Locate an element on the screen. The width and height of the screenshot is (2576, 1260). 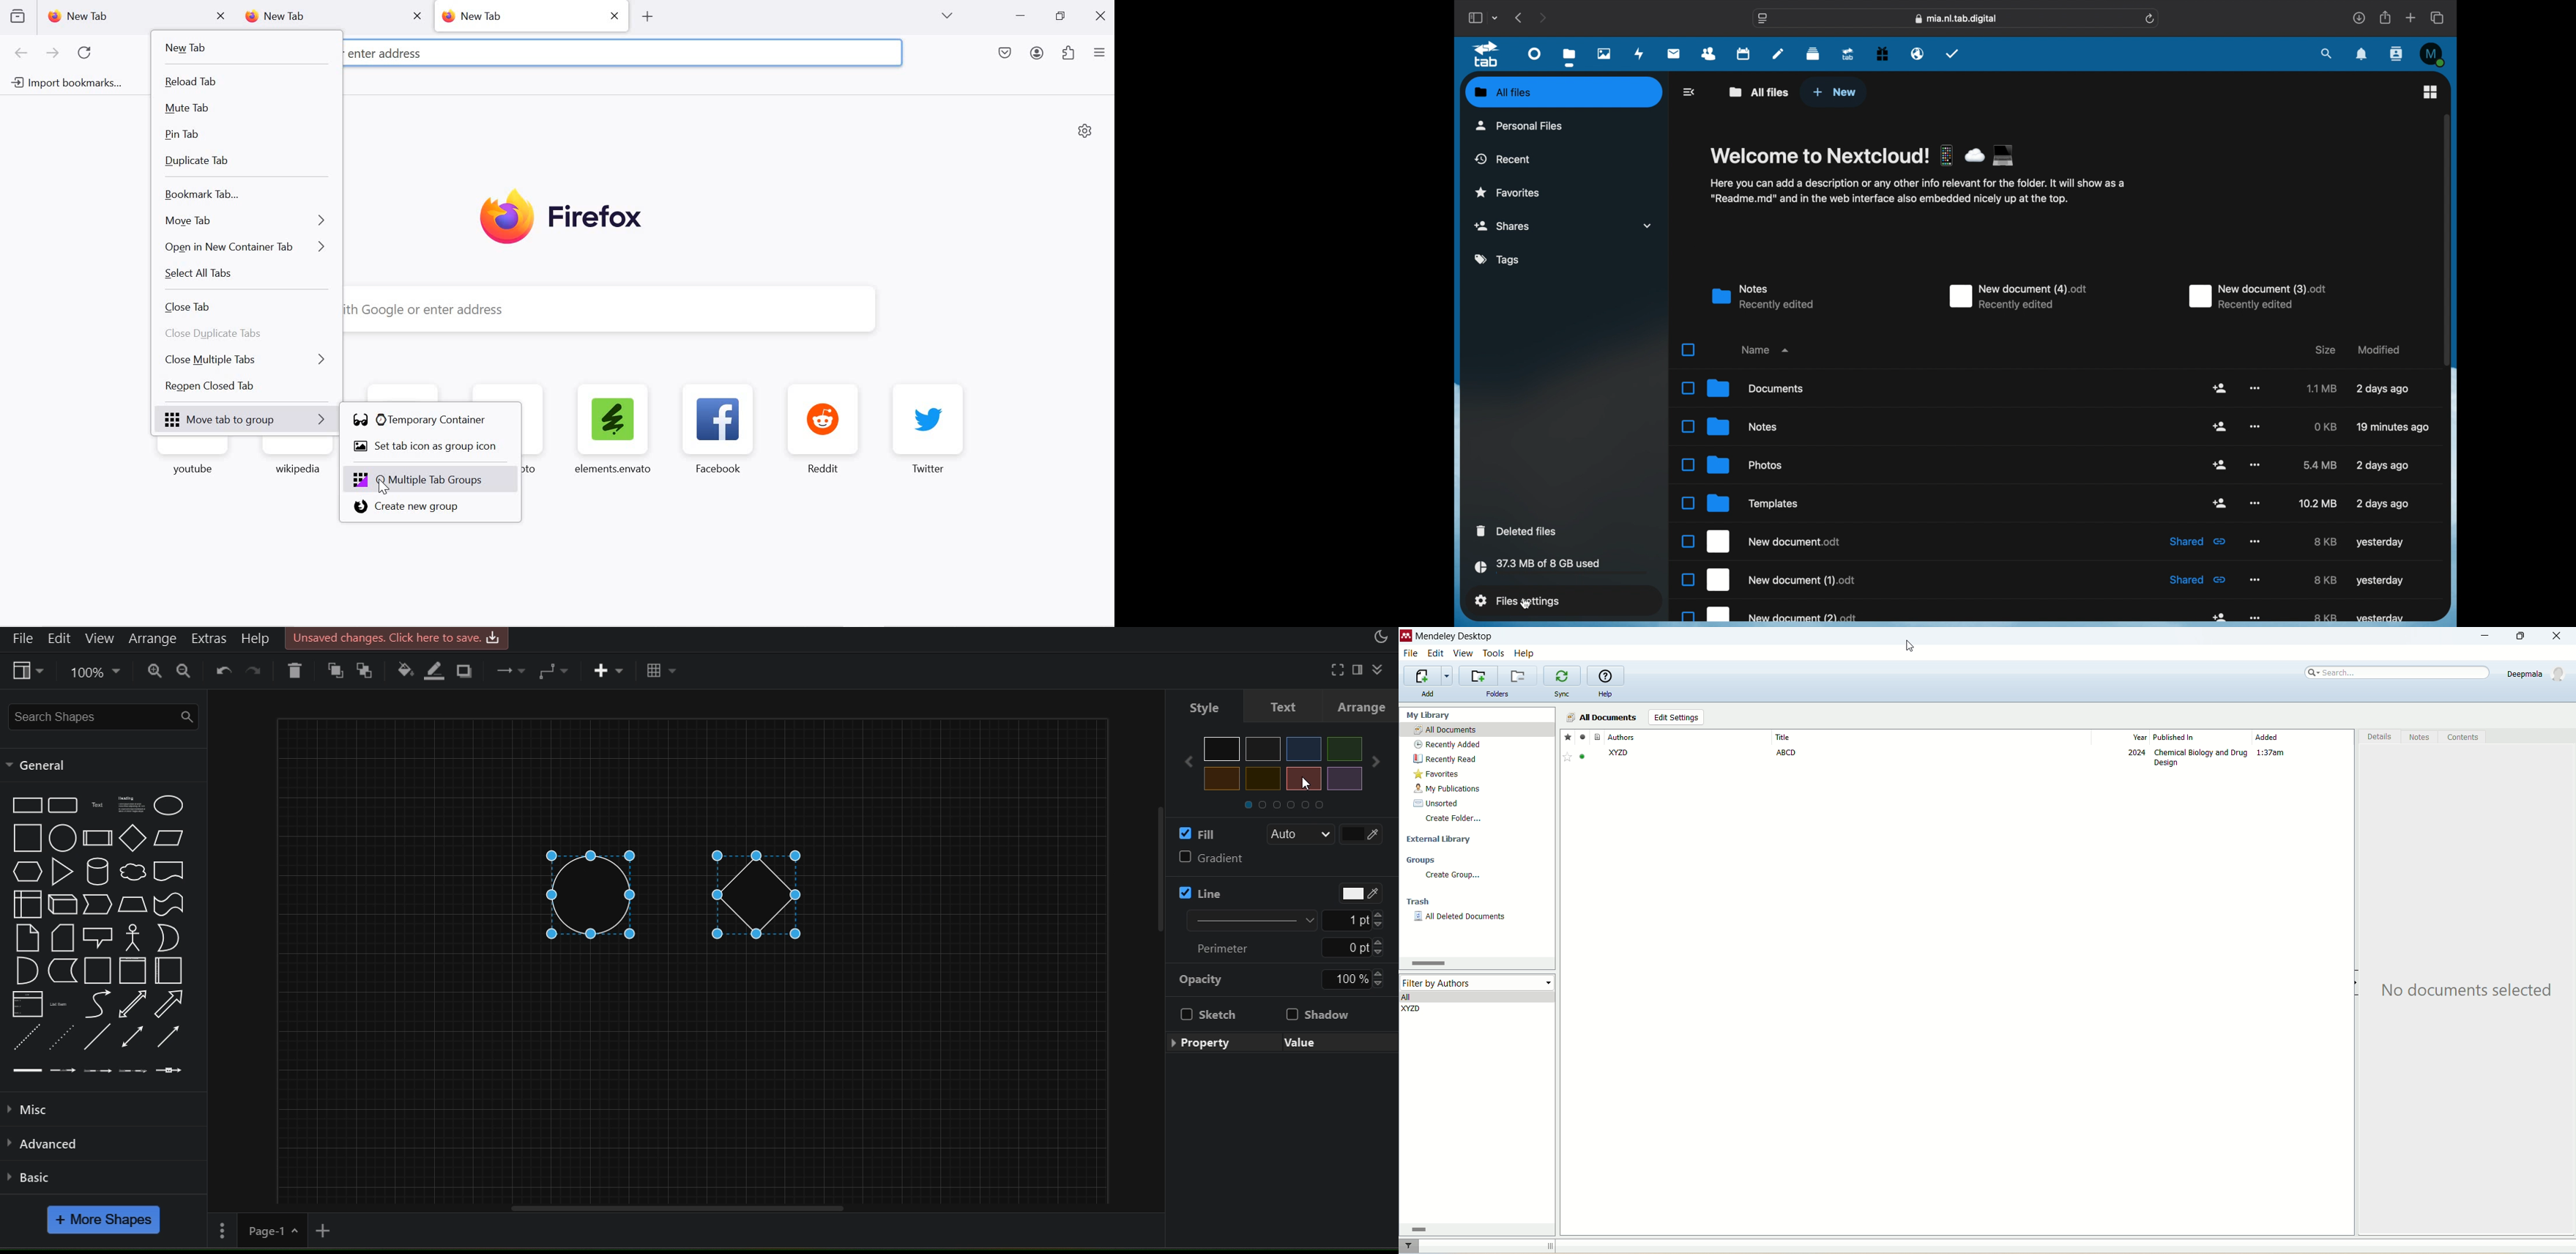
list all tabs is located at coordinates (947, 16).